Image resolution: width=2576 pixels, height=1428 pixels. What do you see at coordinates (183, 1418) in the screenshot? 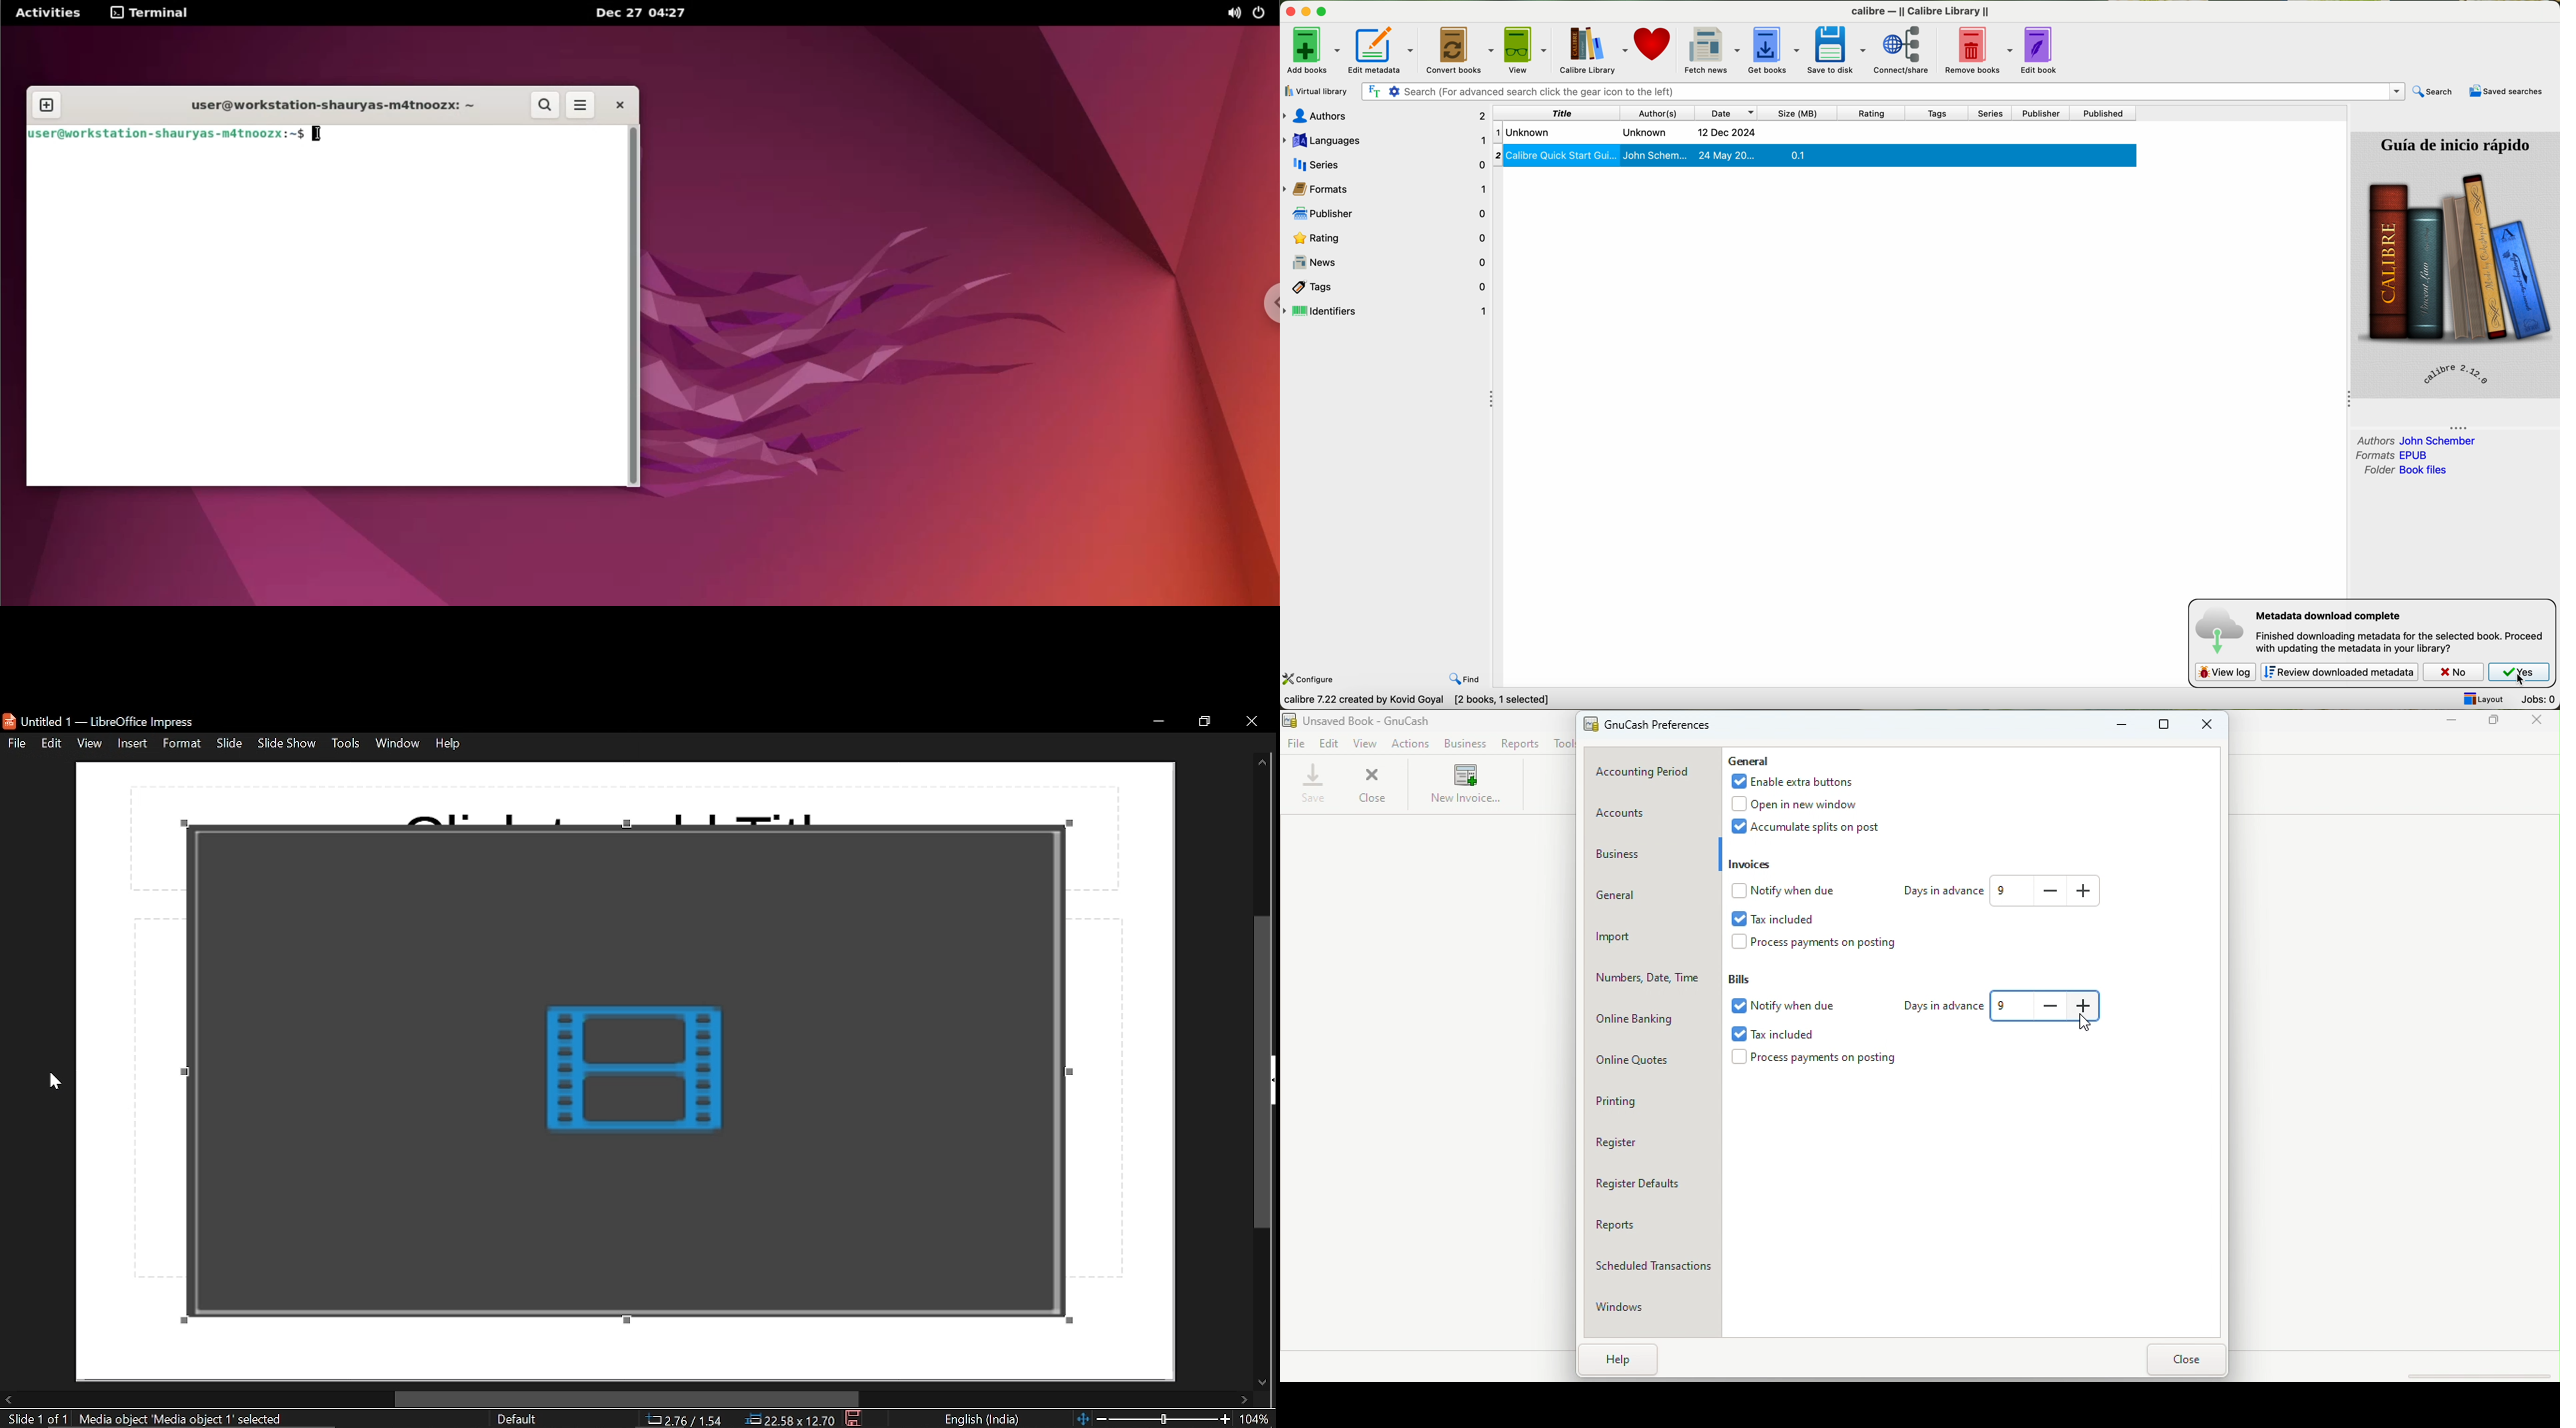
I see `media object "Media object 1" selected` at bounding box center [183, 1418].